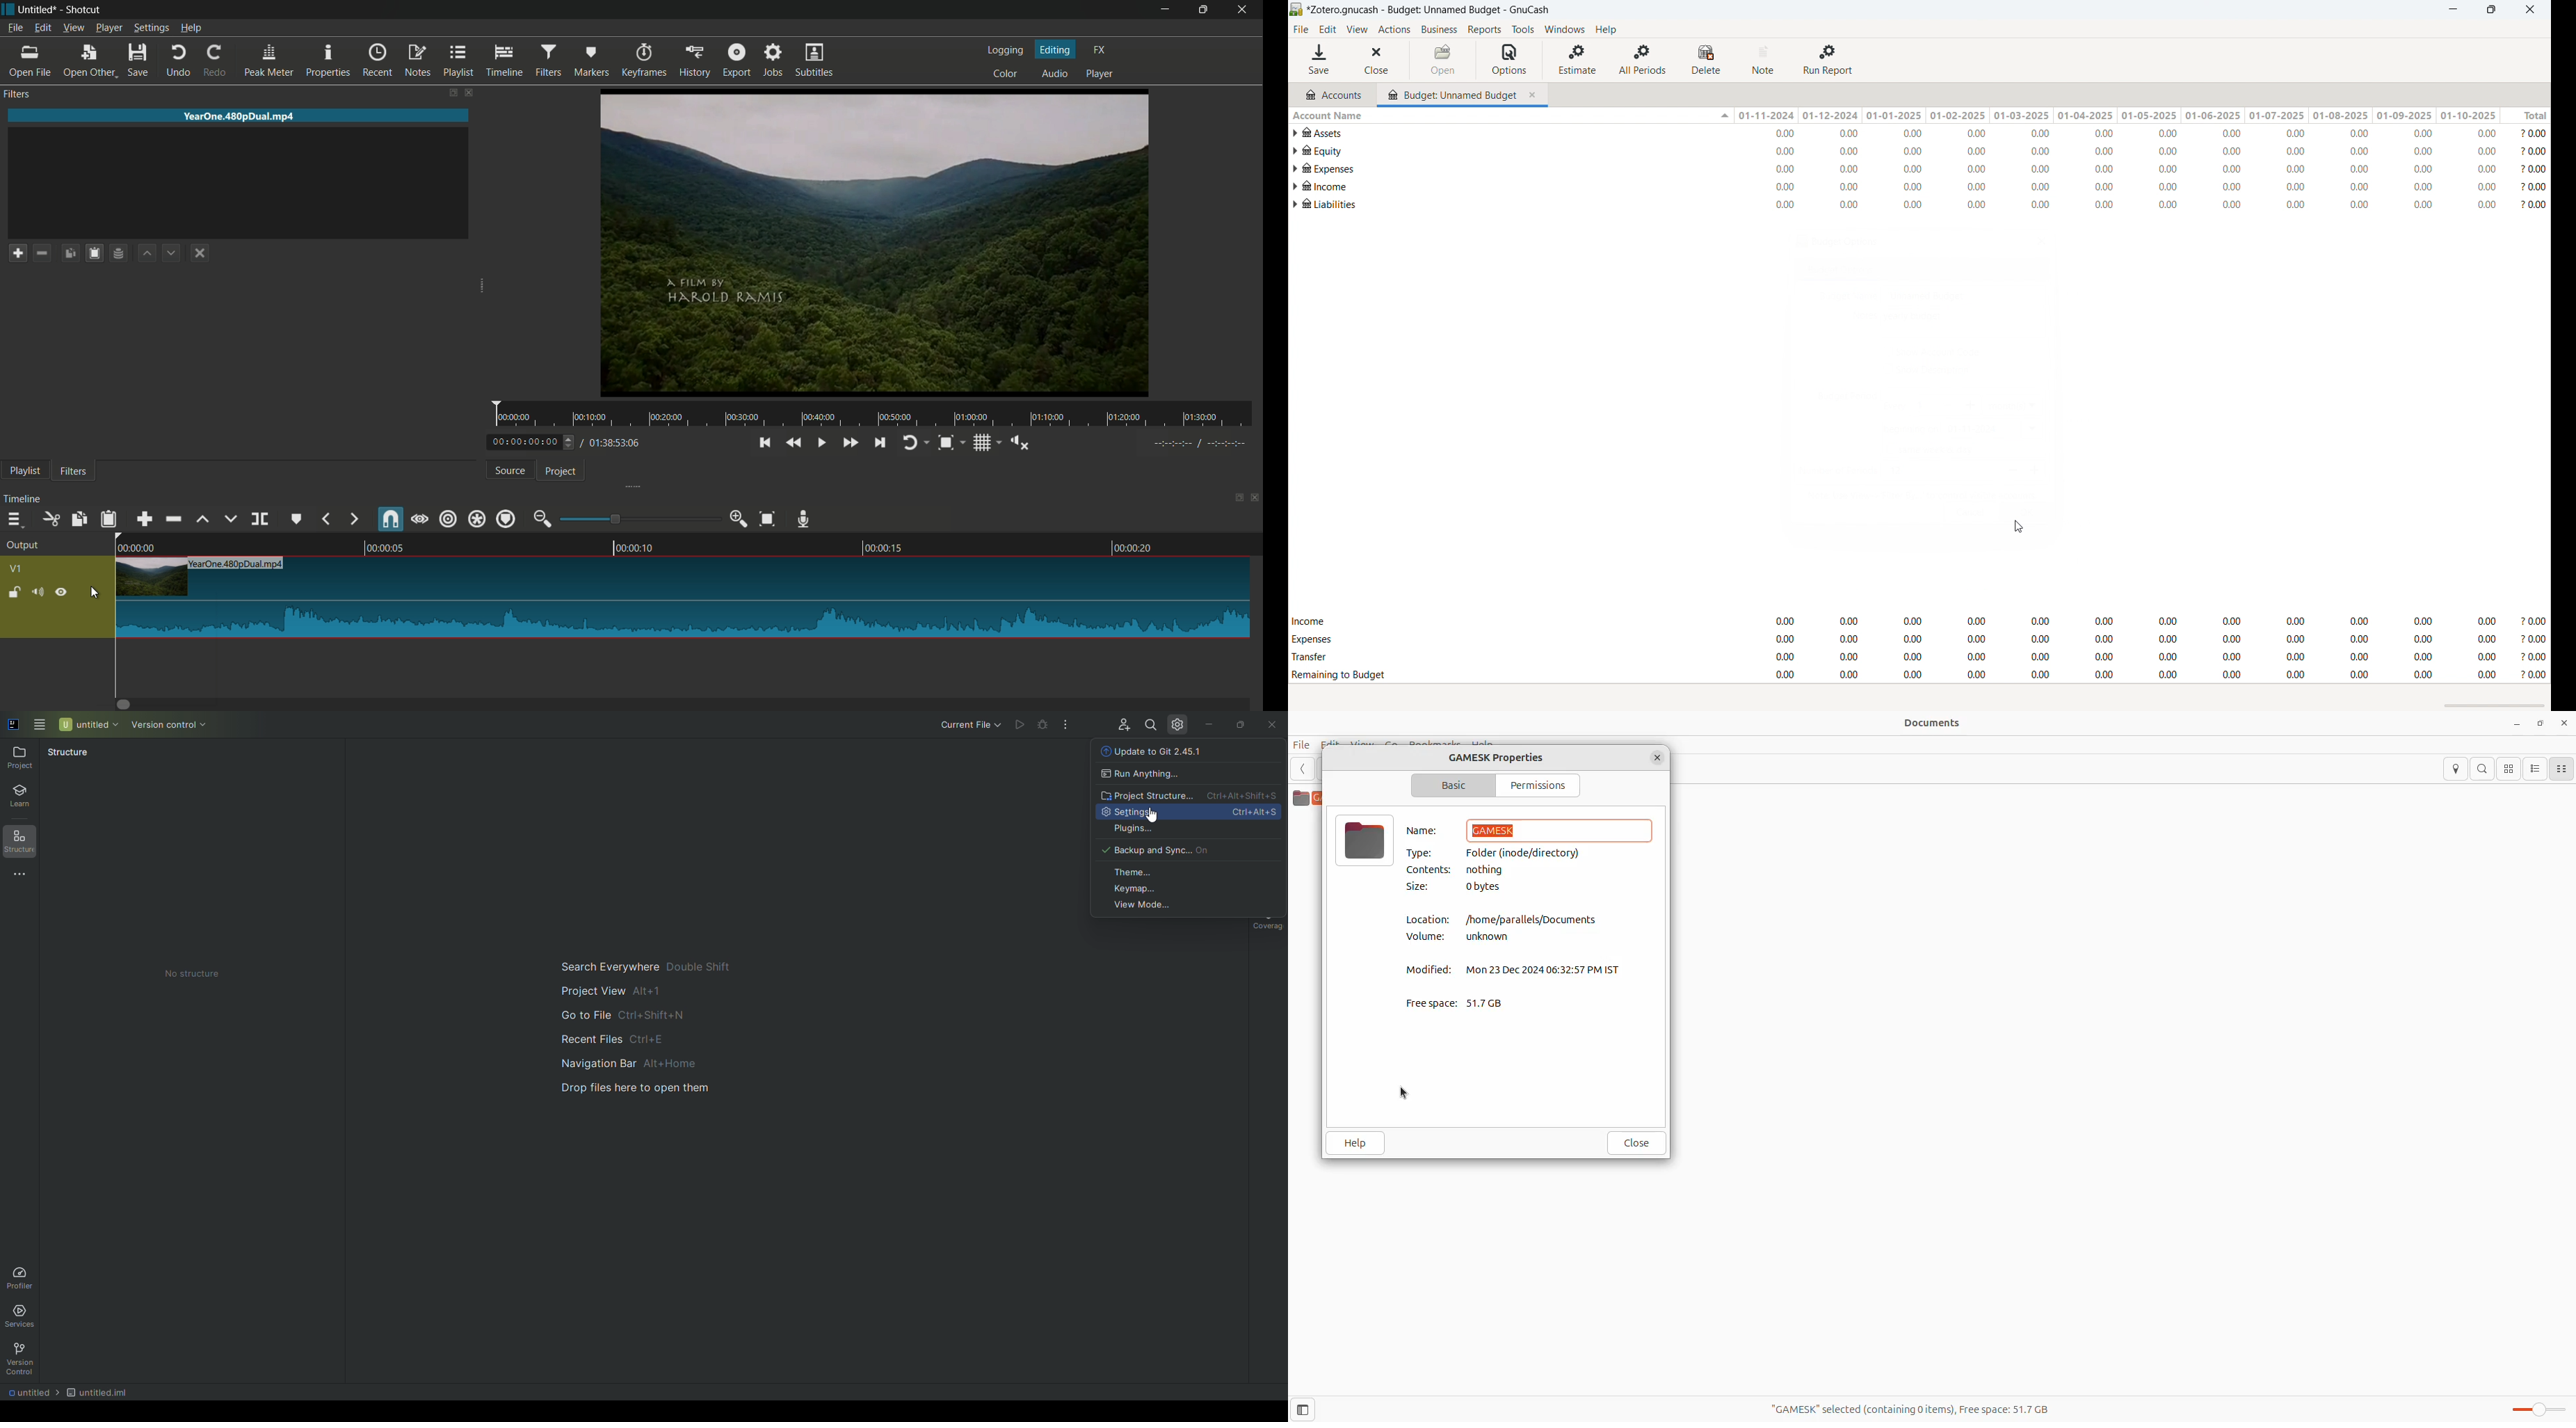 Image resolution: width=2576 pixels, height=1428 pixels. I want to click on Location:, so click(1428, 920).